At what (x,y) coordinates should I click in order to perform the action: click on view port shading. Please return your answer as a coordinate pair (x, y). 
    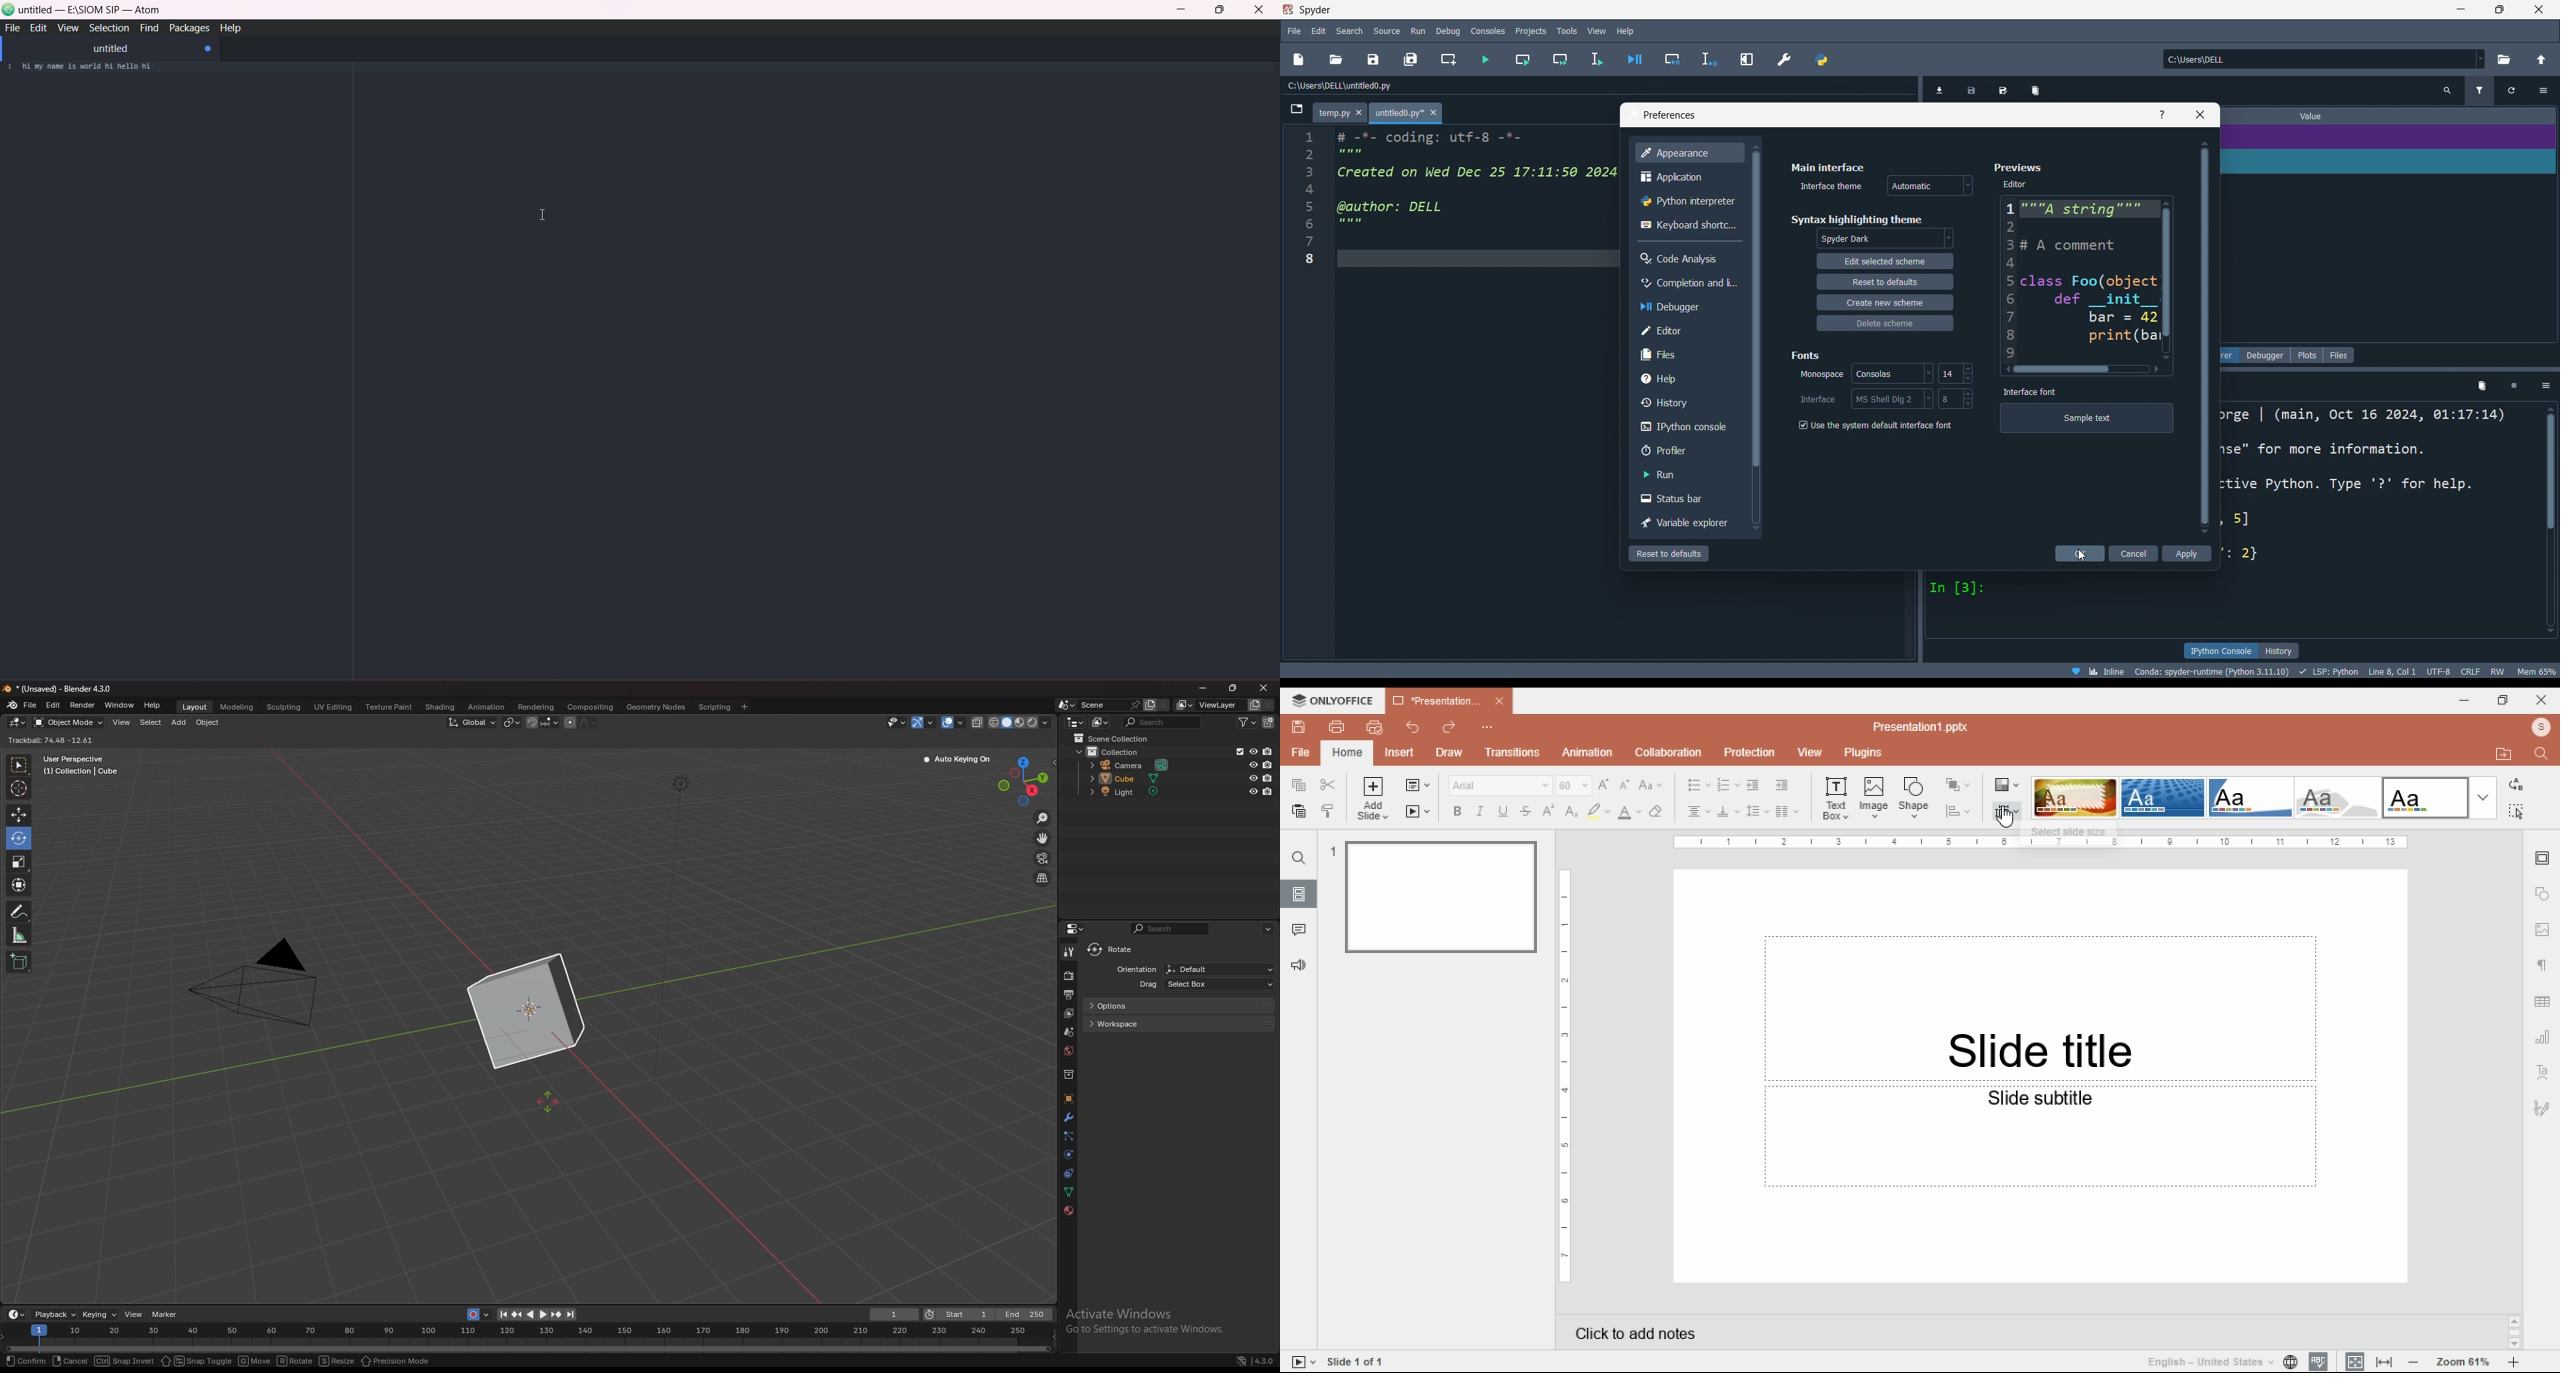
    Looking at the image, I should click on (1021, 722).